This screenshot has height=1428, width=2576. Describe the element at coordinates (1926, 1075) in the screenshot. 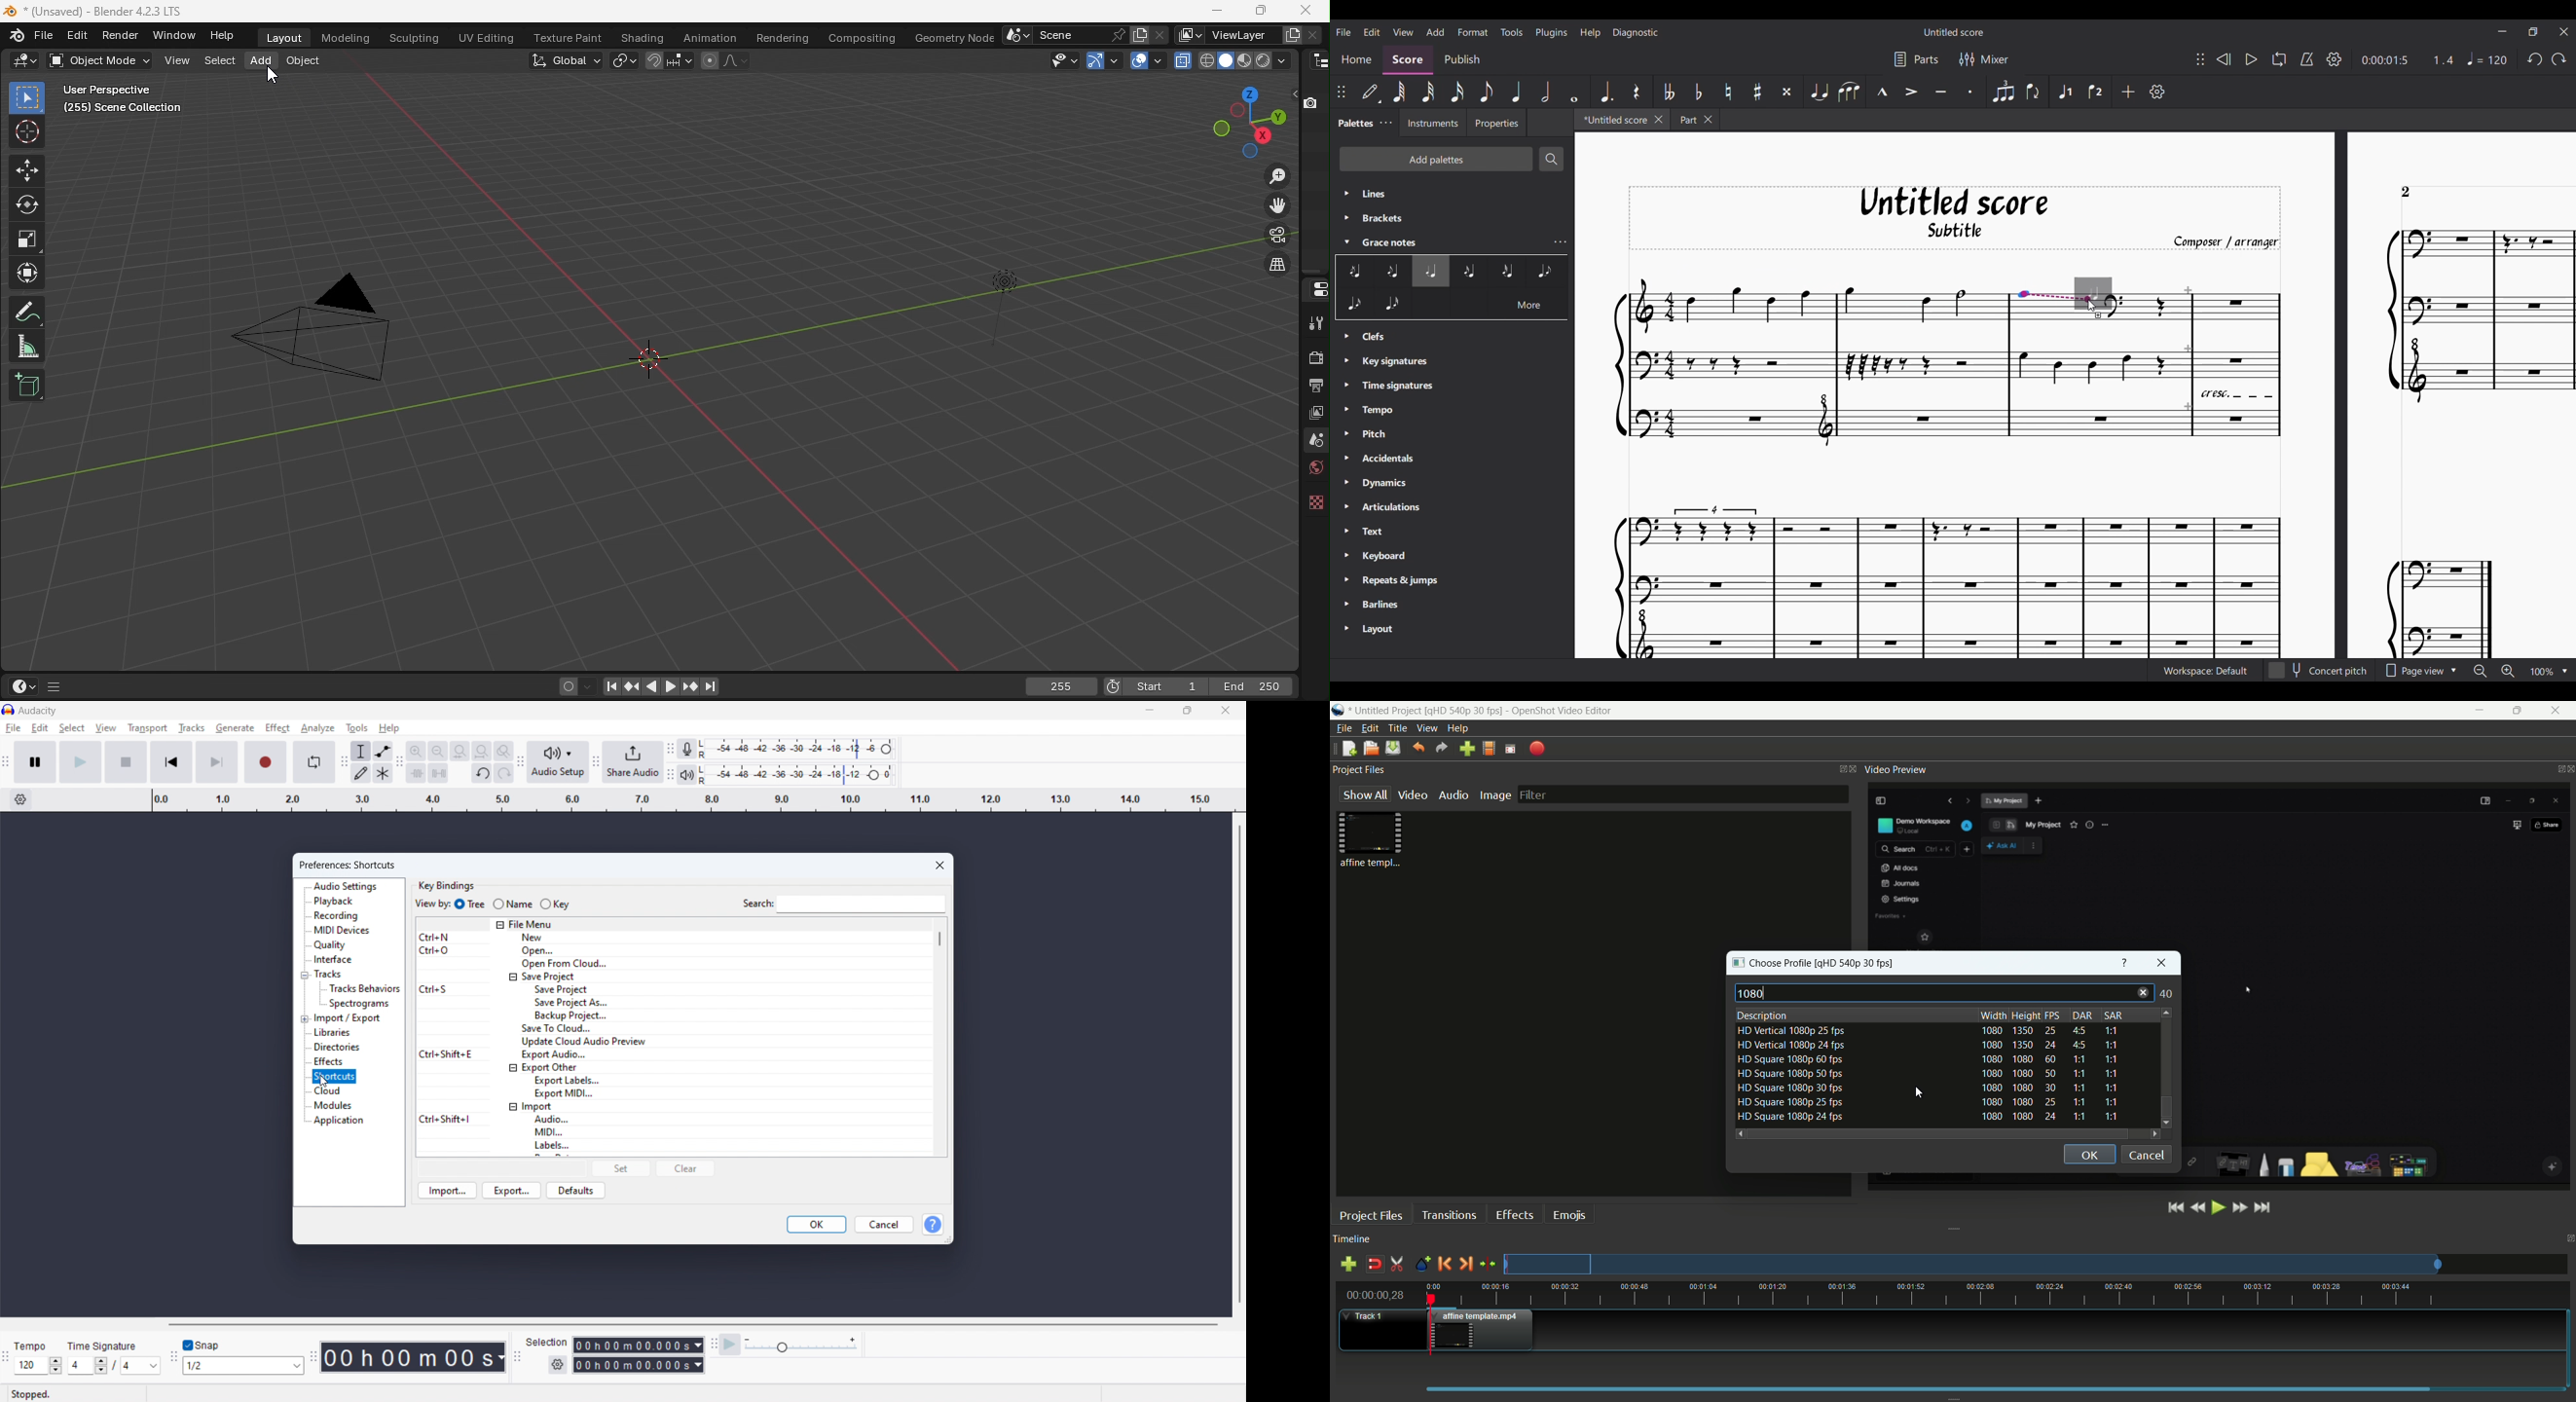

I see `profile-4` at that location.